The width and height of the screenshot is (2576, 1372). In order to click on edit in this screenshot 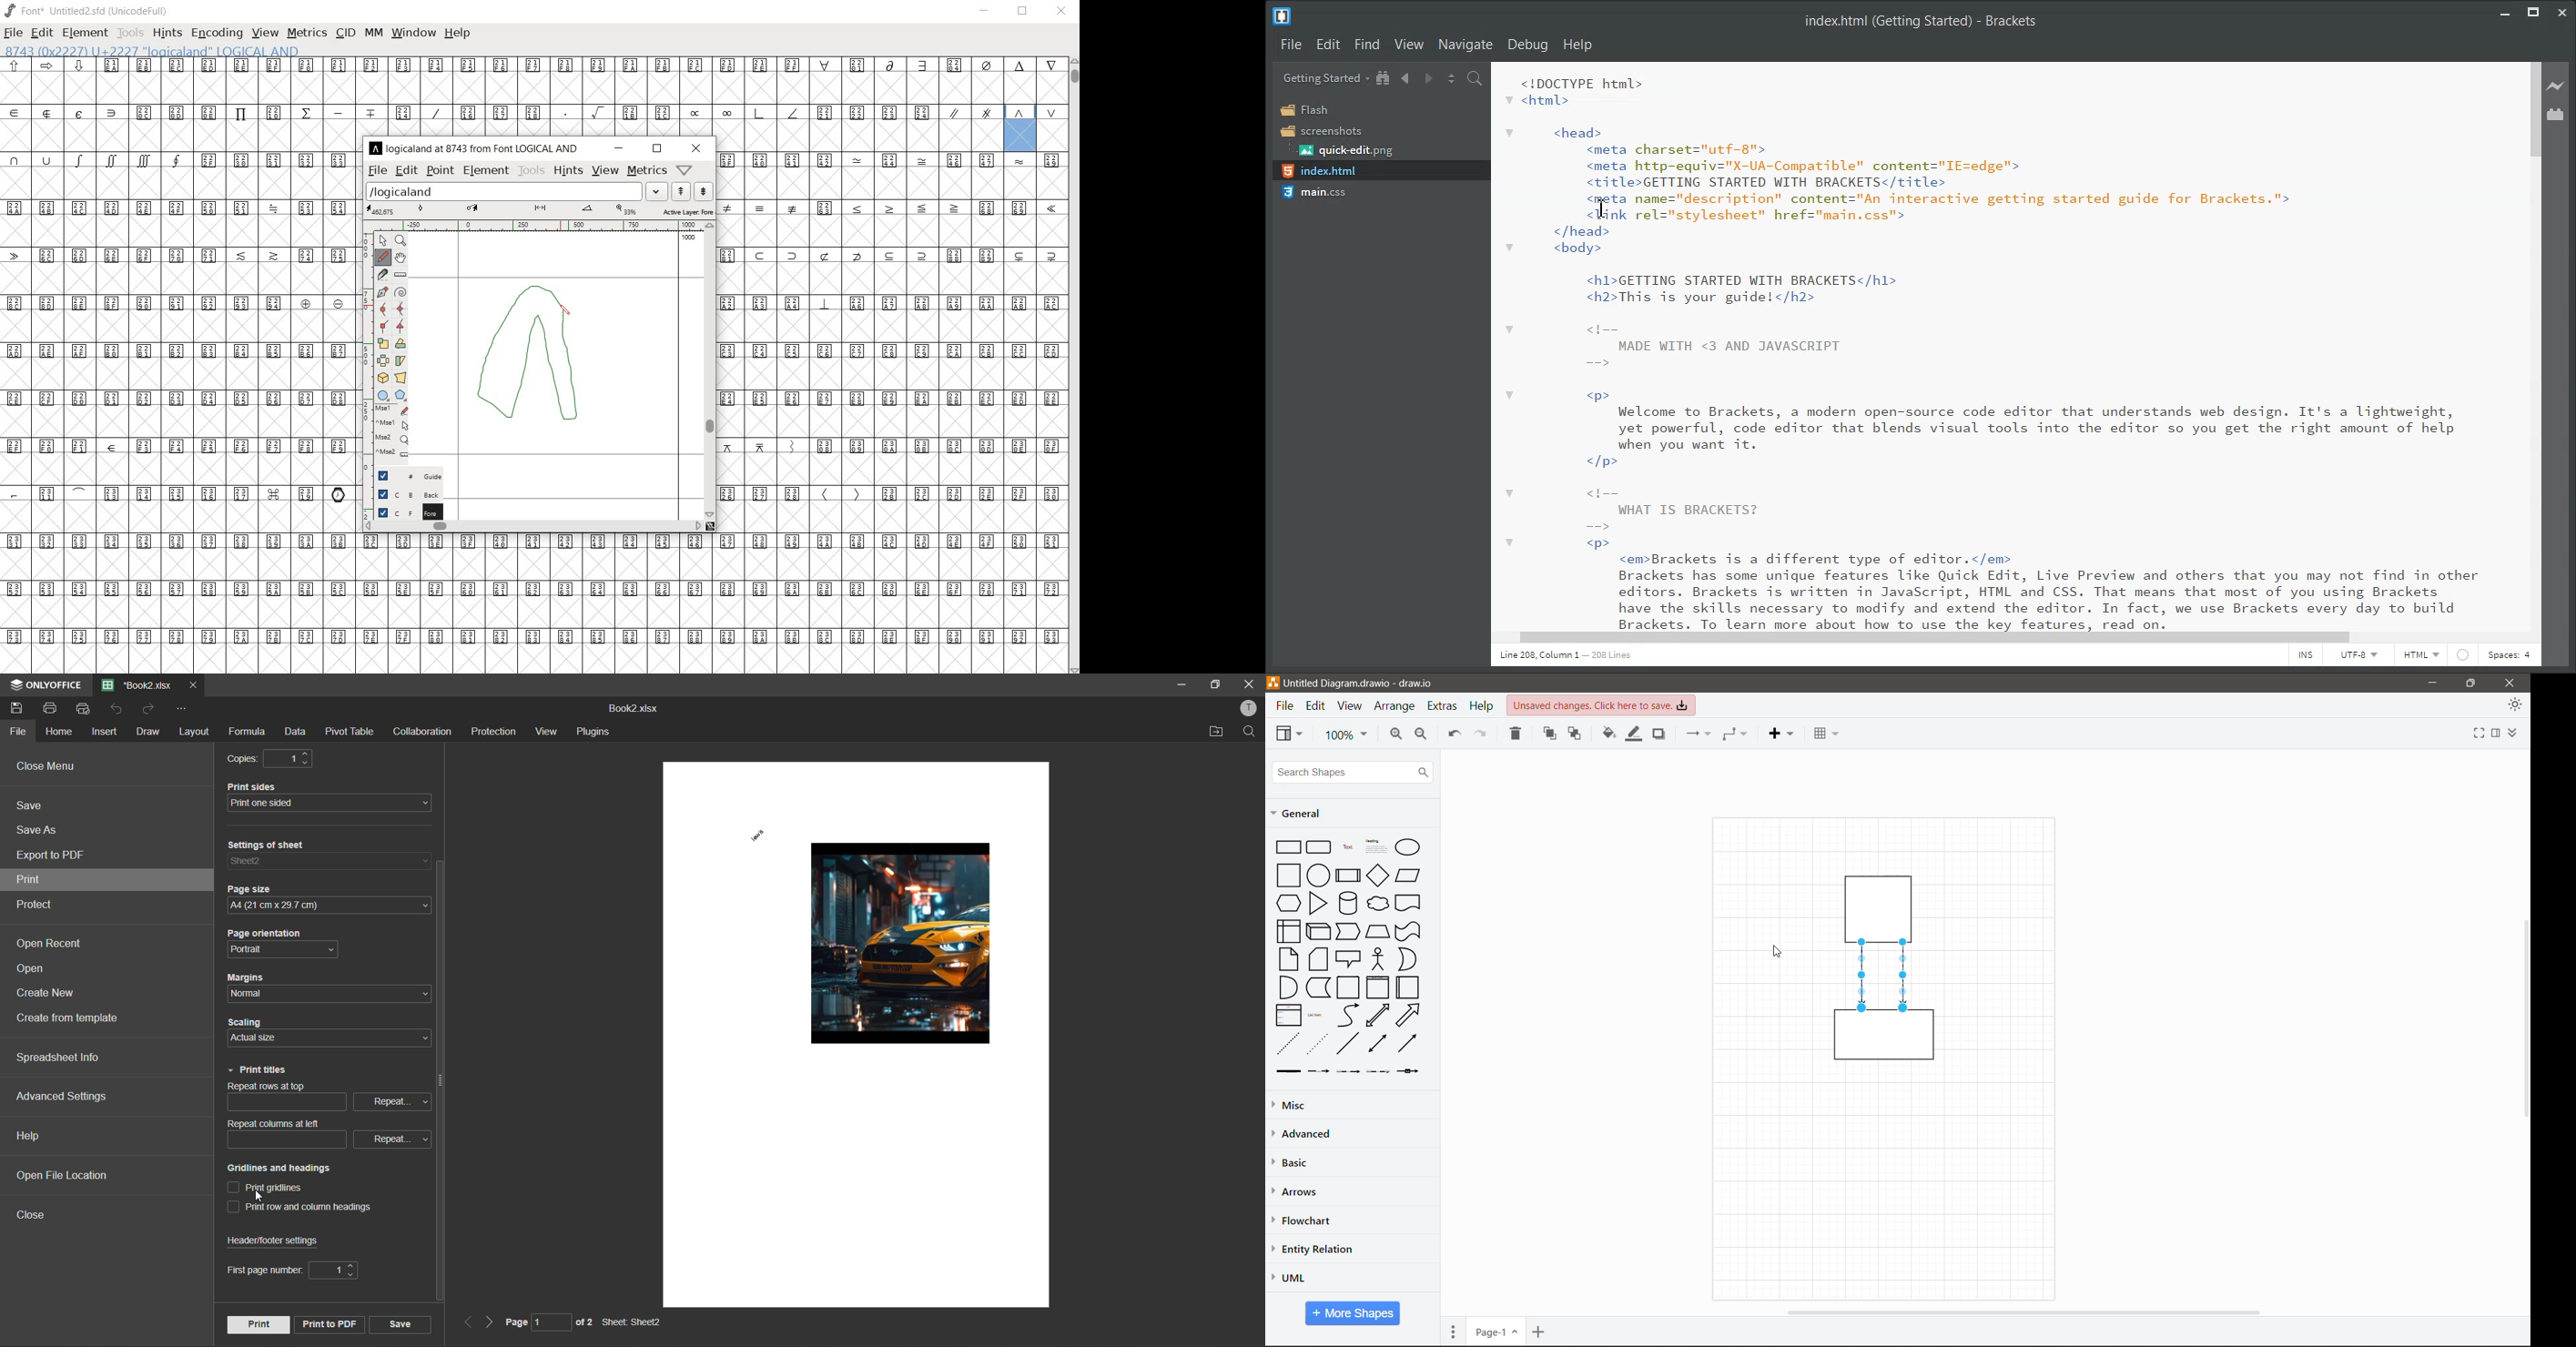, I will do `click(406, 170)`.